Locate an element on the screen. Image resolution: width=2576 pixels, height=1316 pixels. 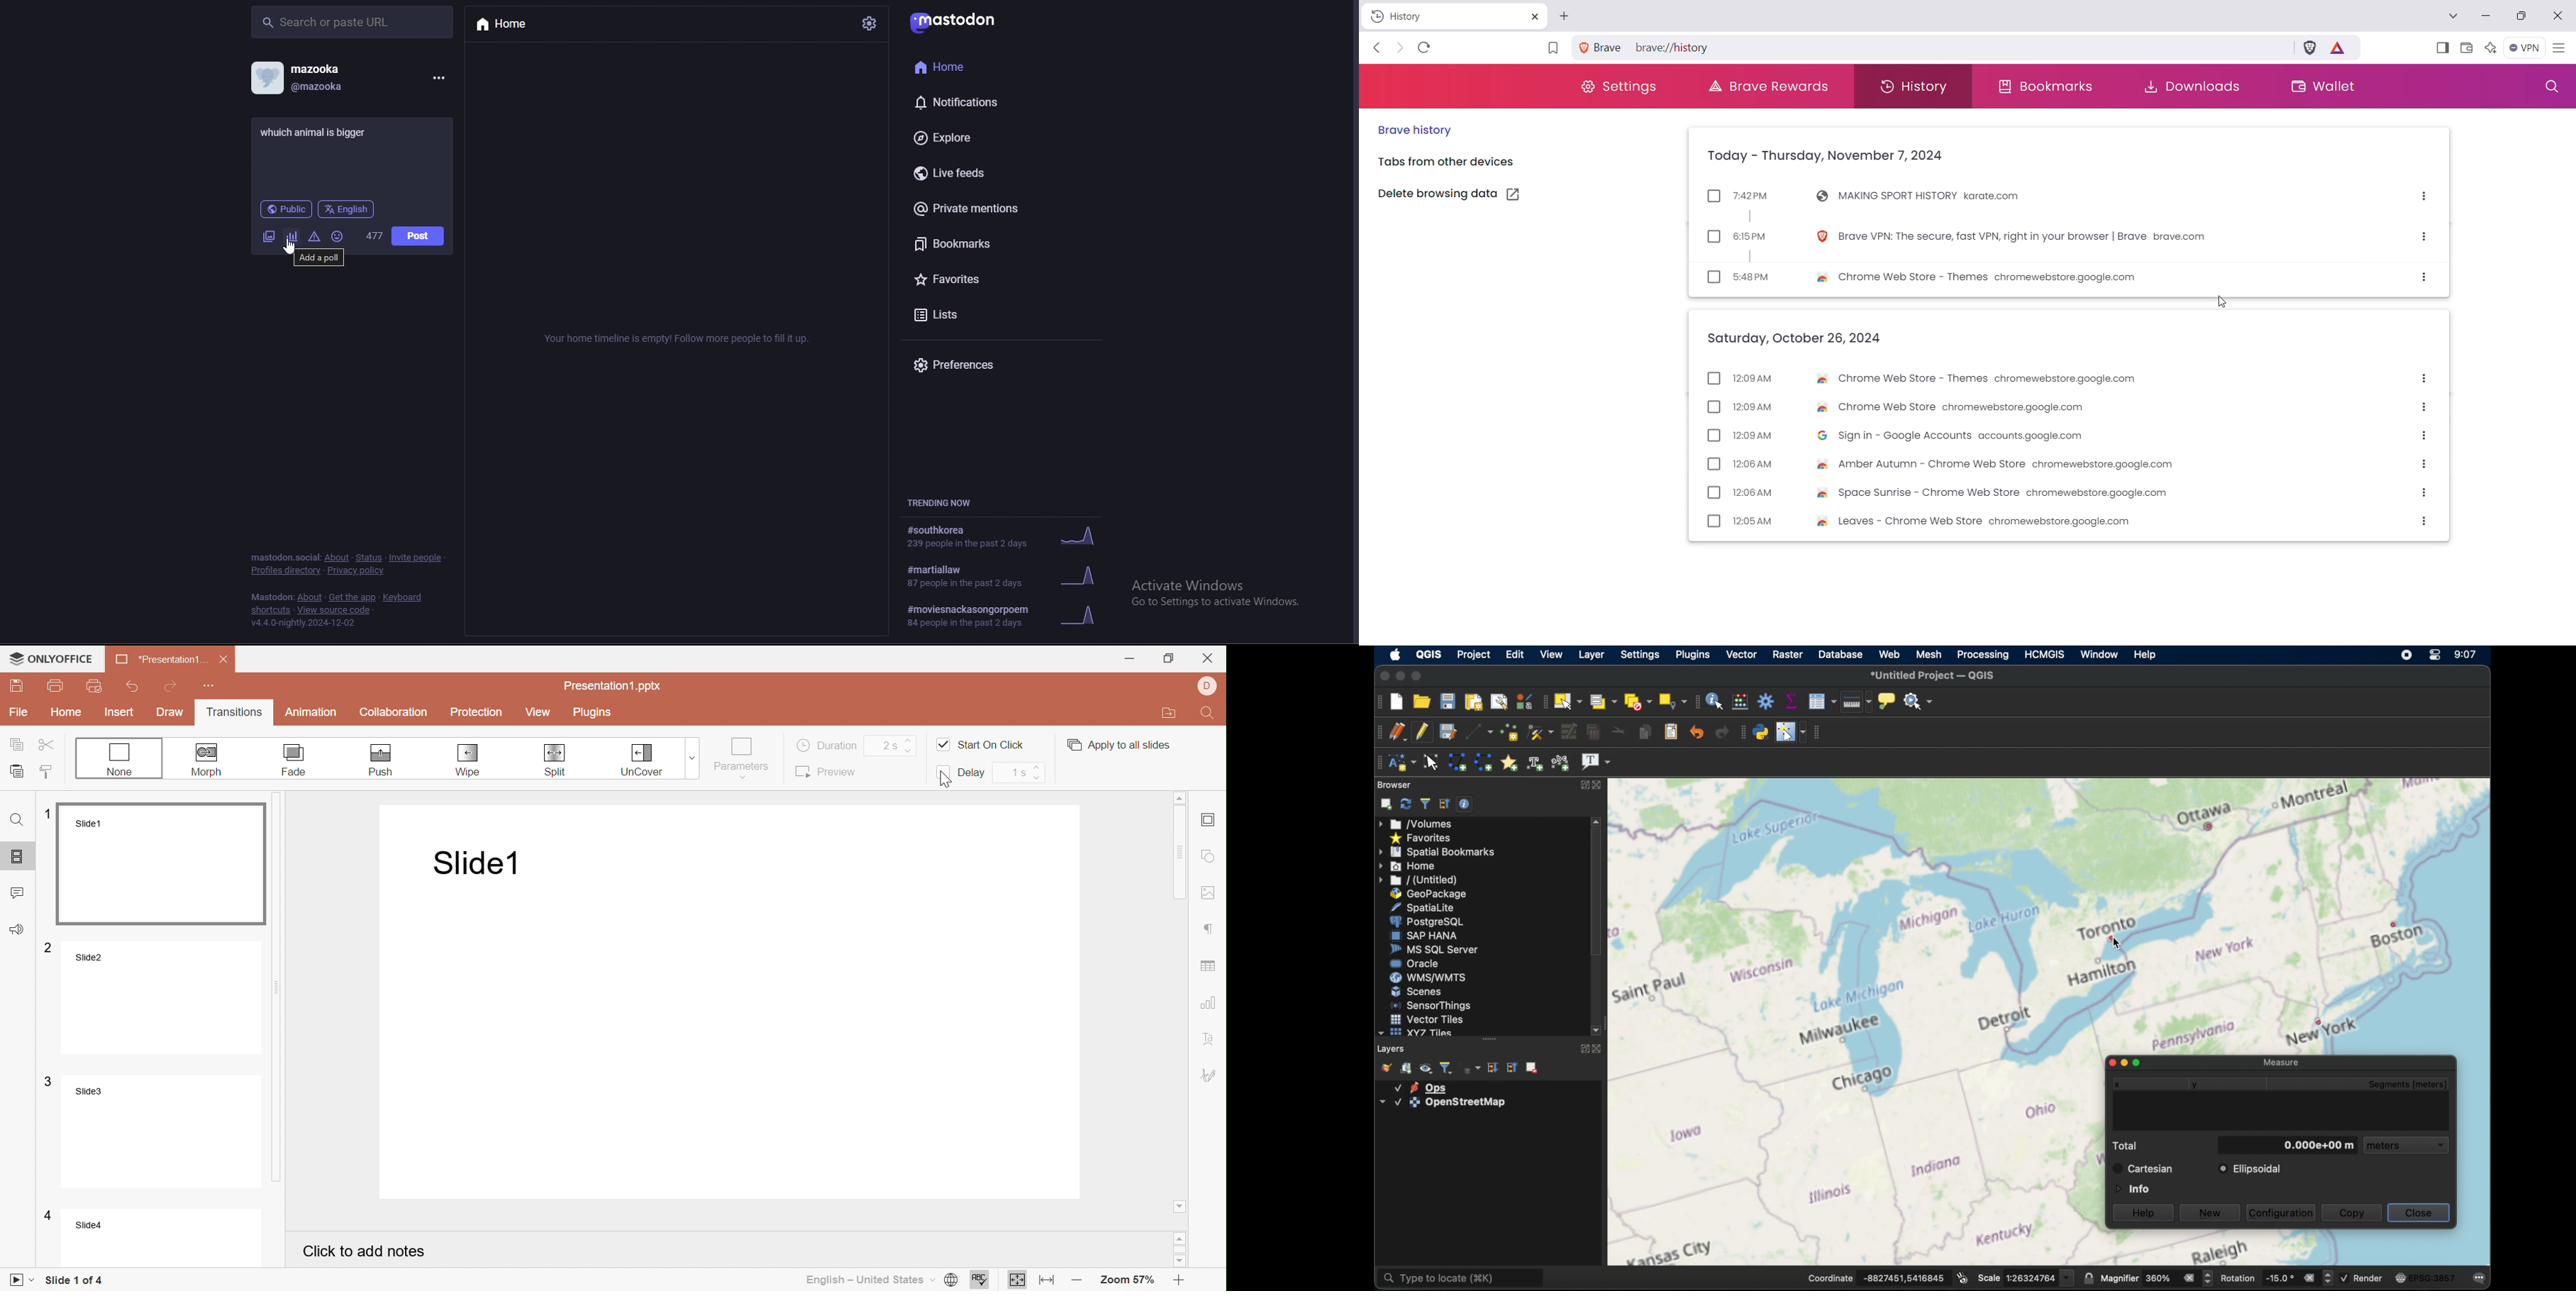
Close Tab is located at coordinates (1531, 16).